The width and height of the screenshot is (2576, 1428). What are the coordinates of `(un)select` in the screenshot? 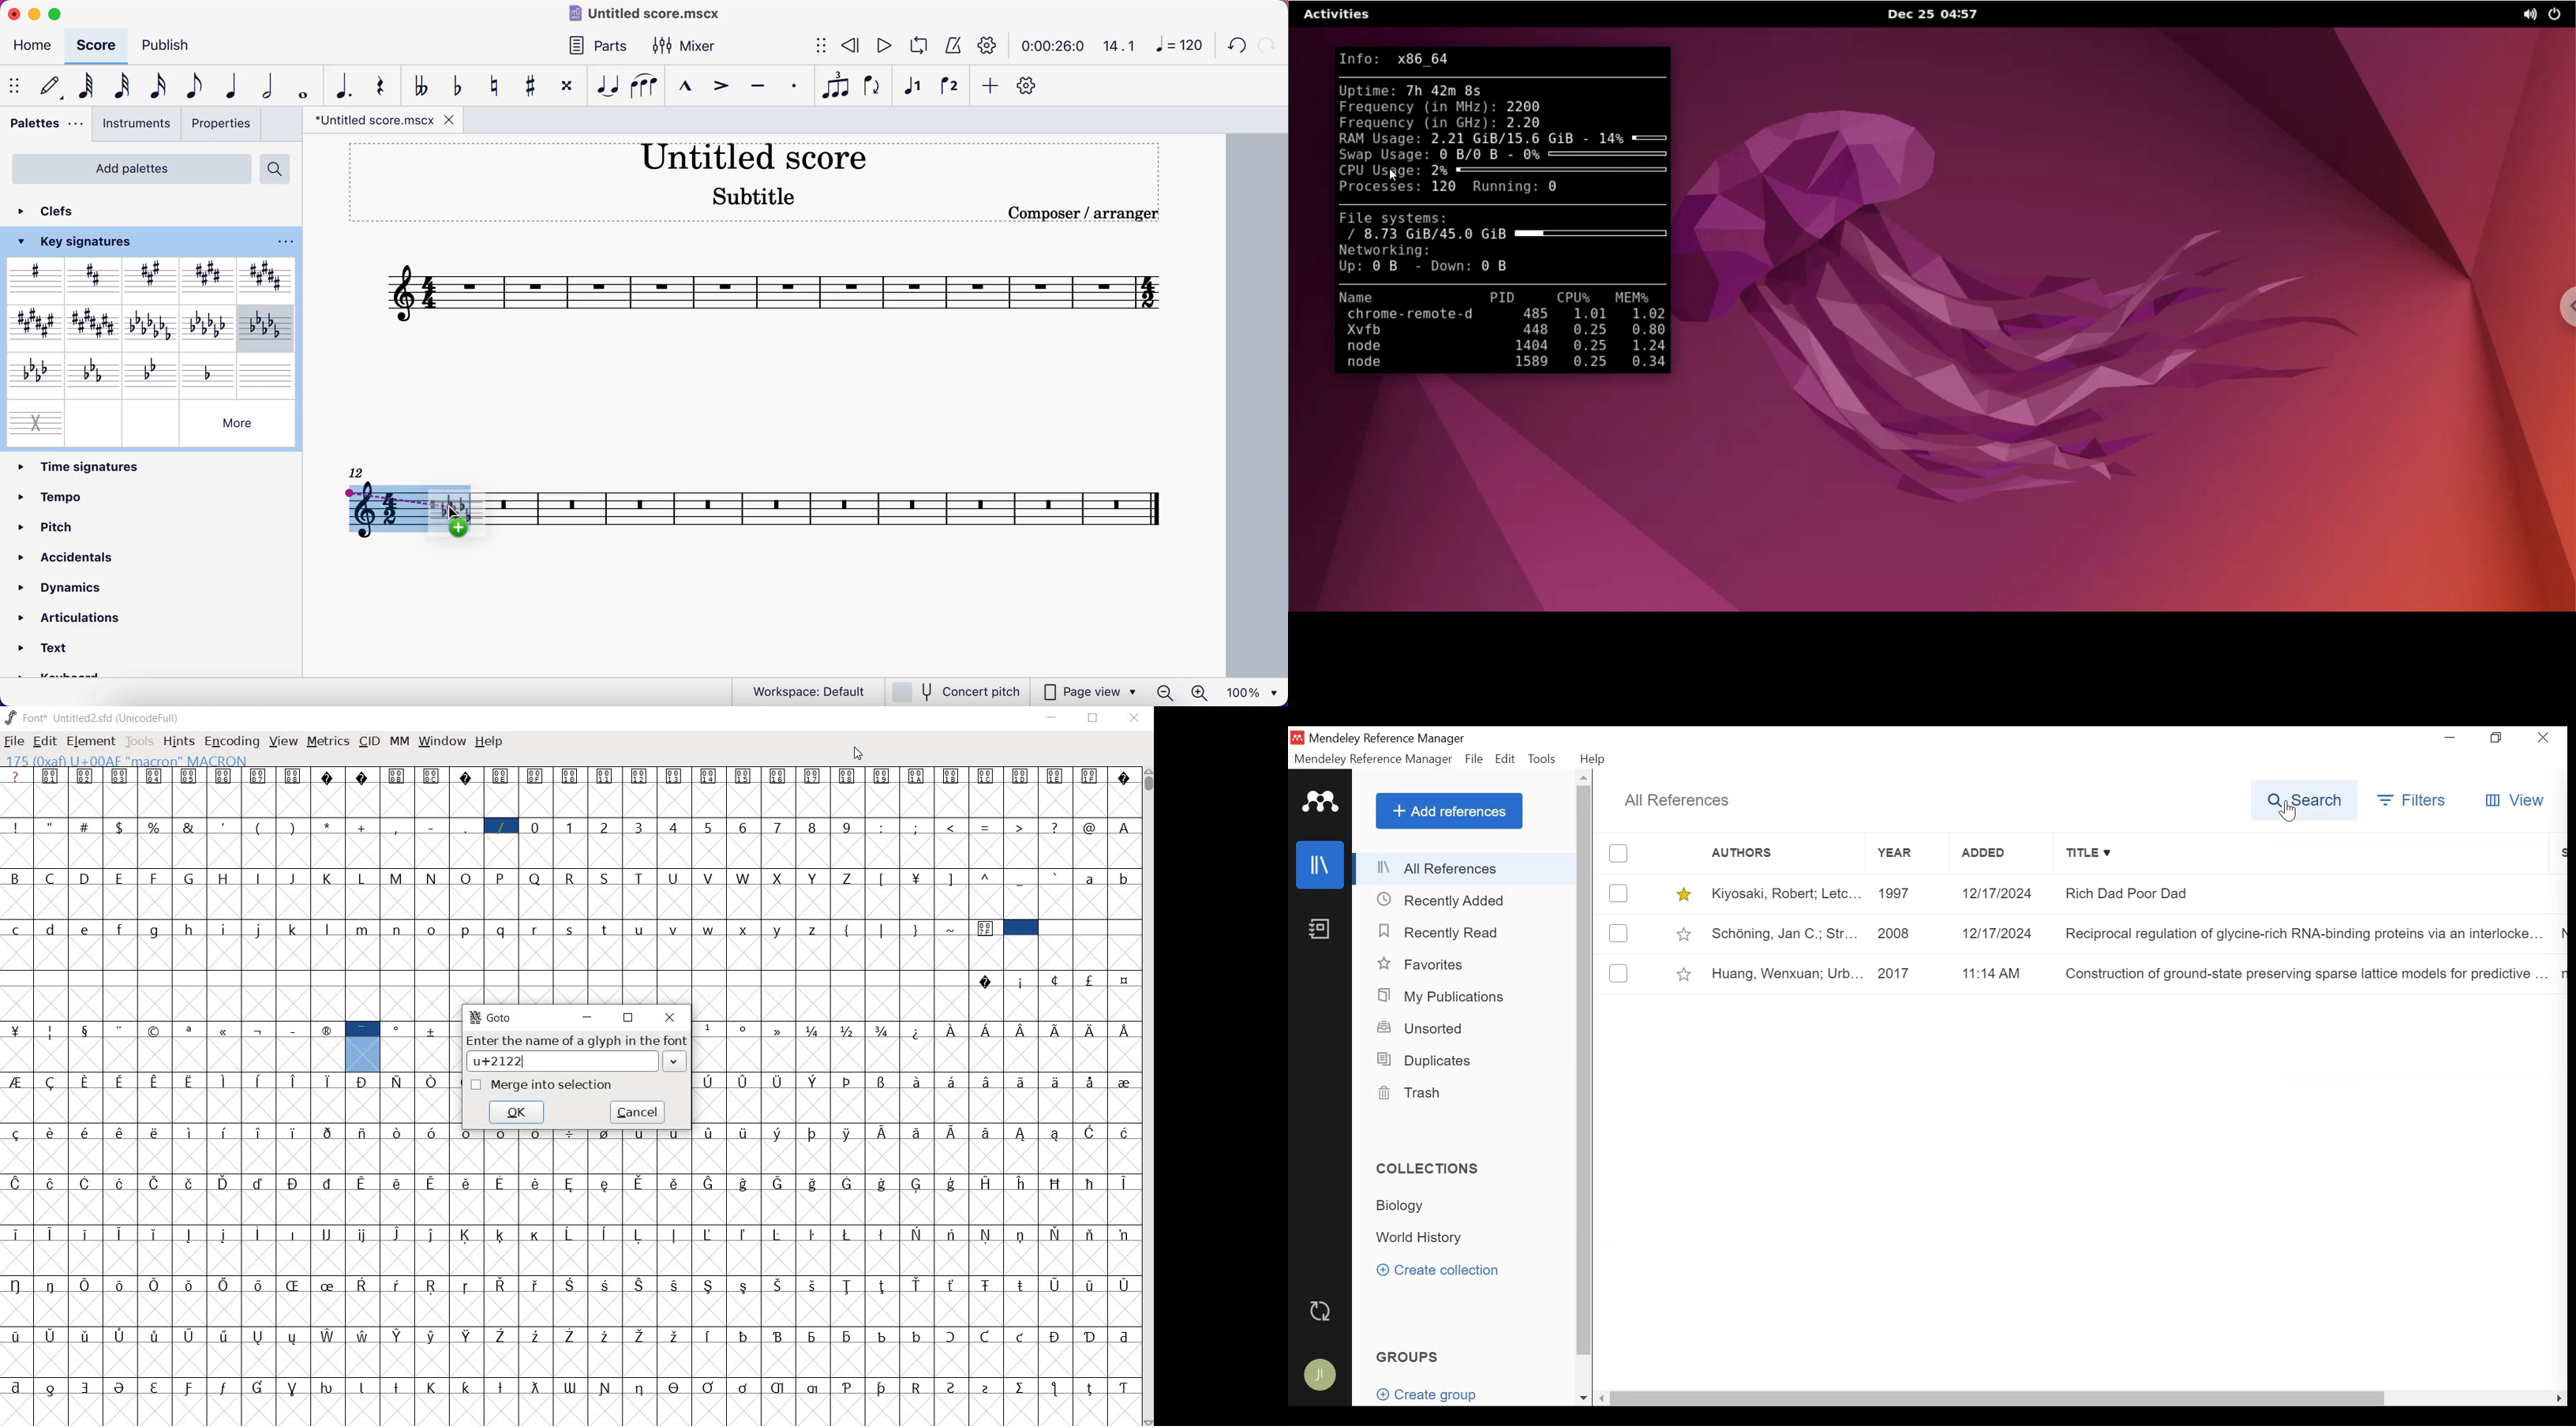 It's located at (1618, 854).